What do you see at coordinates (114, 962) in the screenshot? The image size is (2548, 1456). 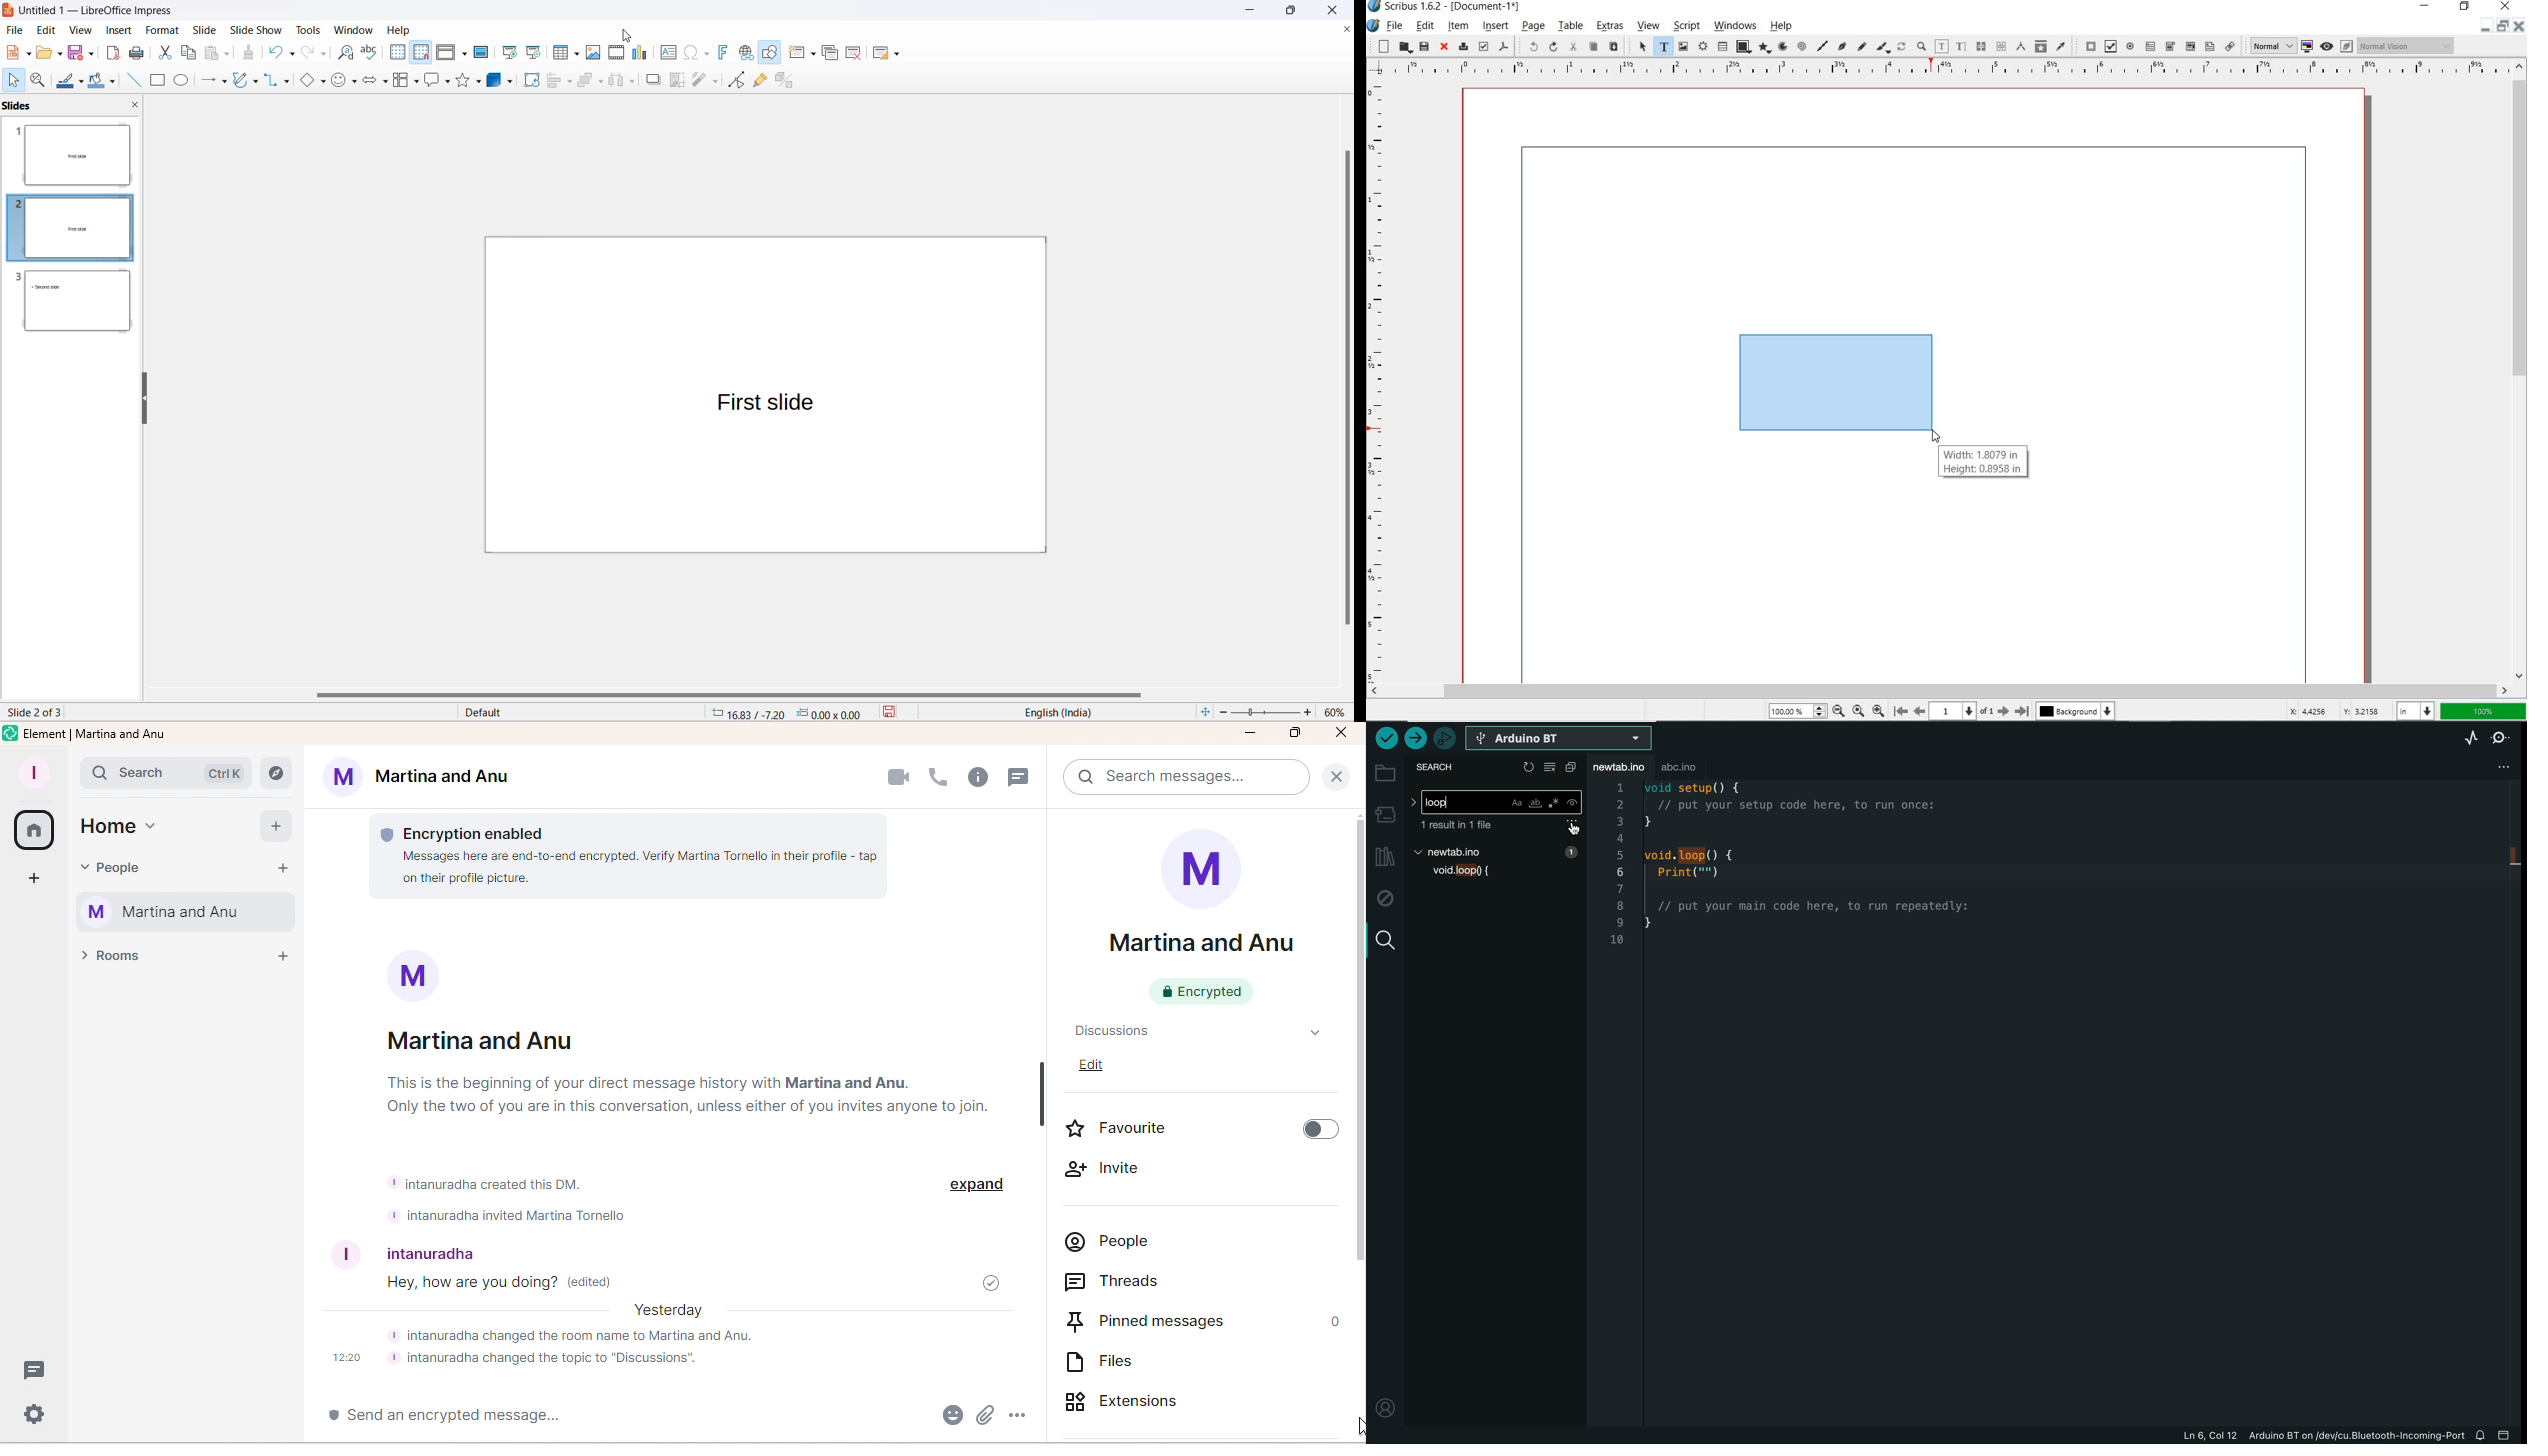 I see `Rooms` at bounding box center [114, 962].